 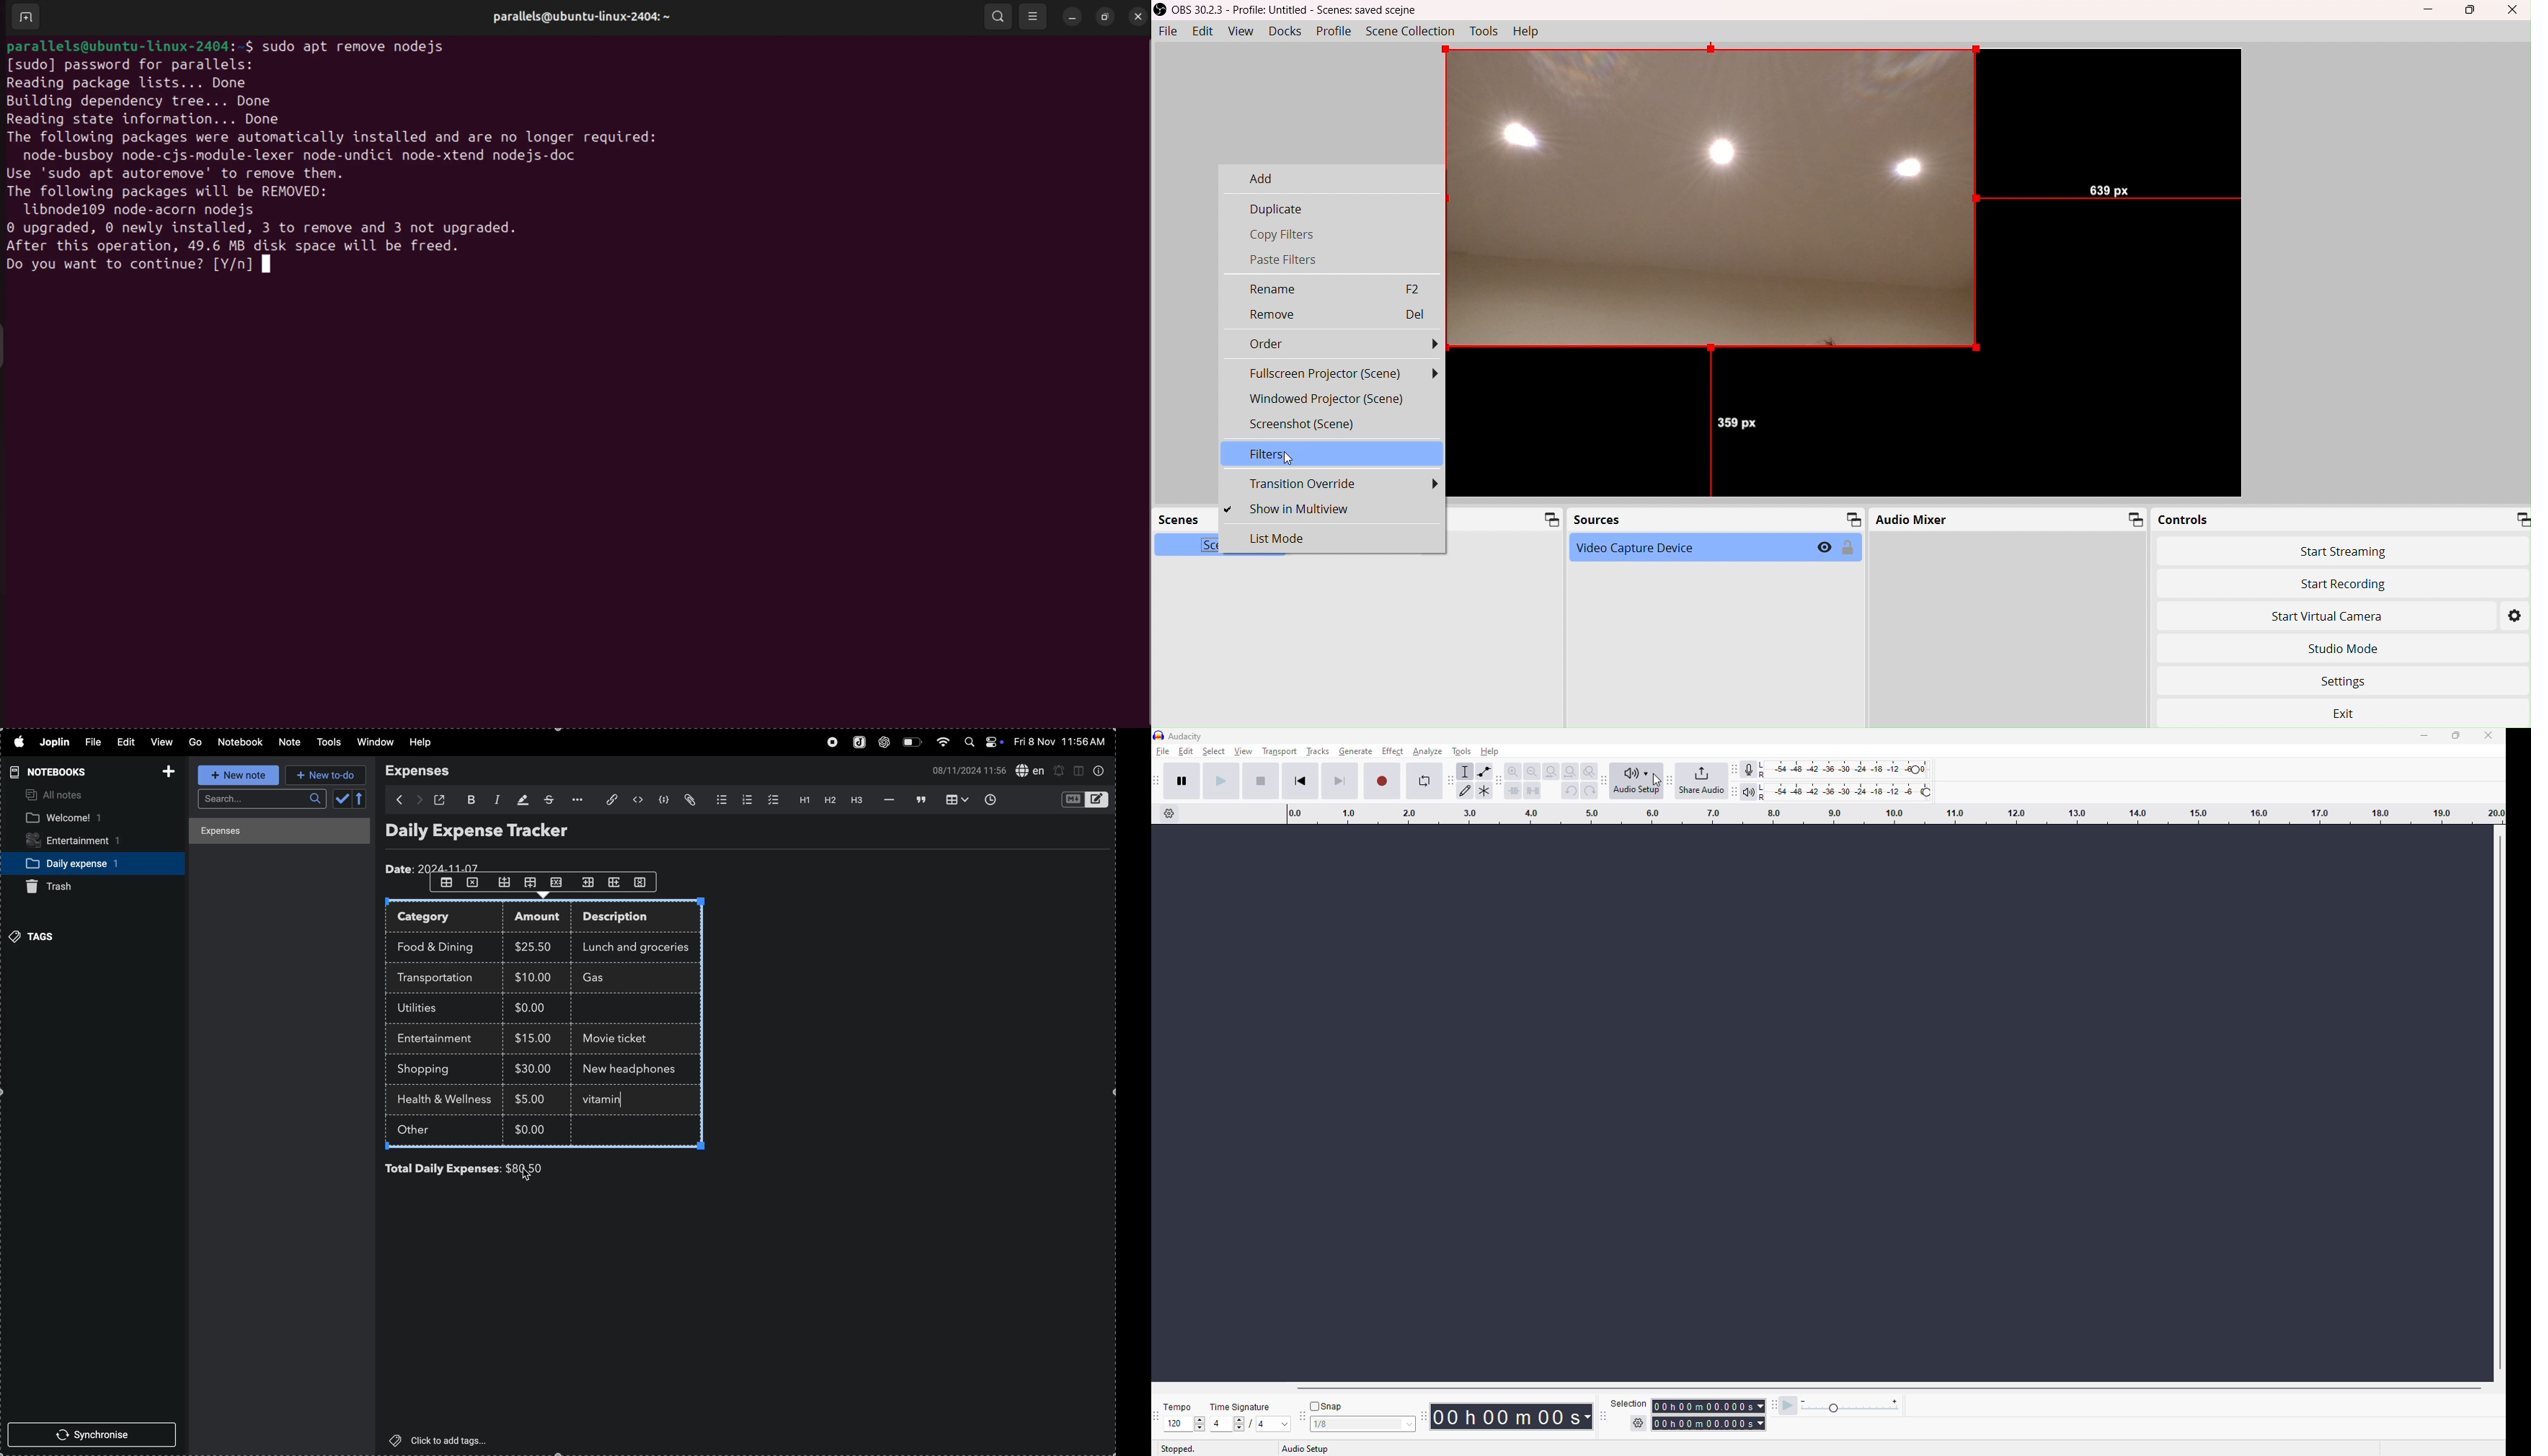 I want to click on Audio Mixer, so click(x=2009, y=520).